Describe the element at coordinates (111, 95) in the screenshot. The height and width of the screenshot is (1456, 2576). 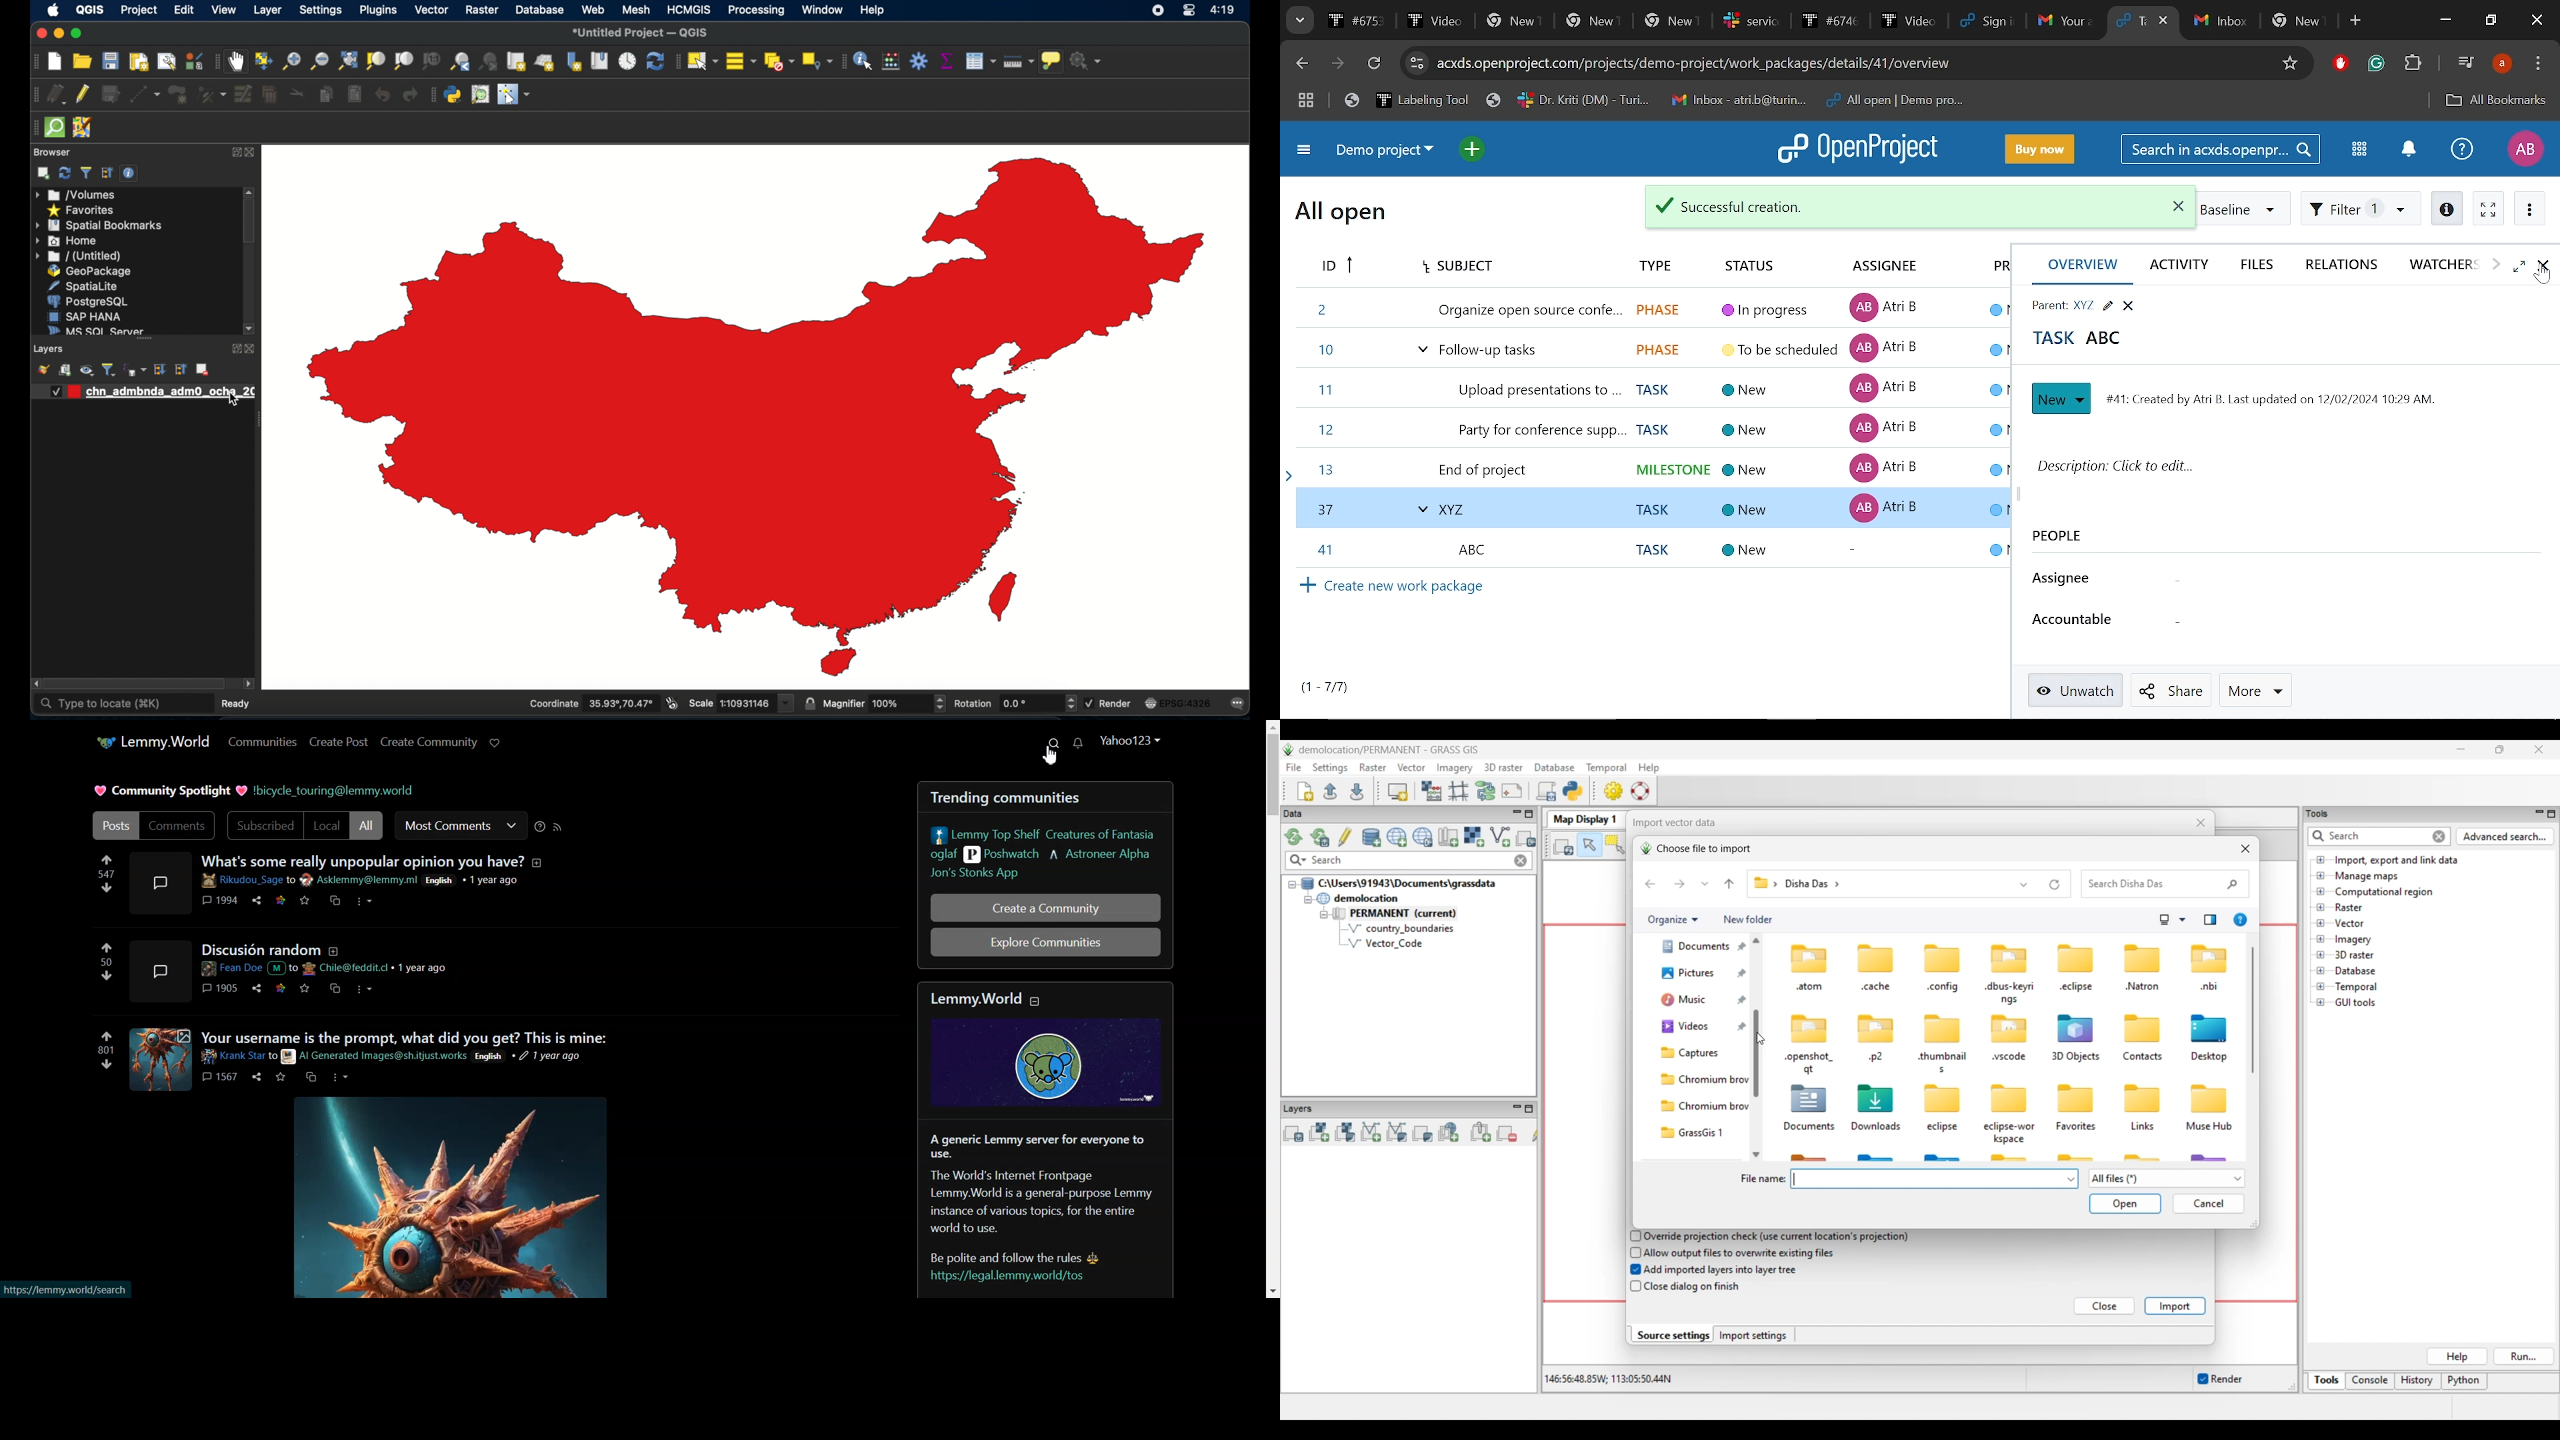
I see `save edits` at that location.